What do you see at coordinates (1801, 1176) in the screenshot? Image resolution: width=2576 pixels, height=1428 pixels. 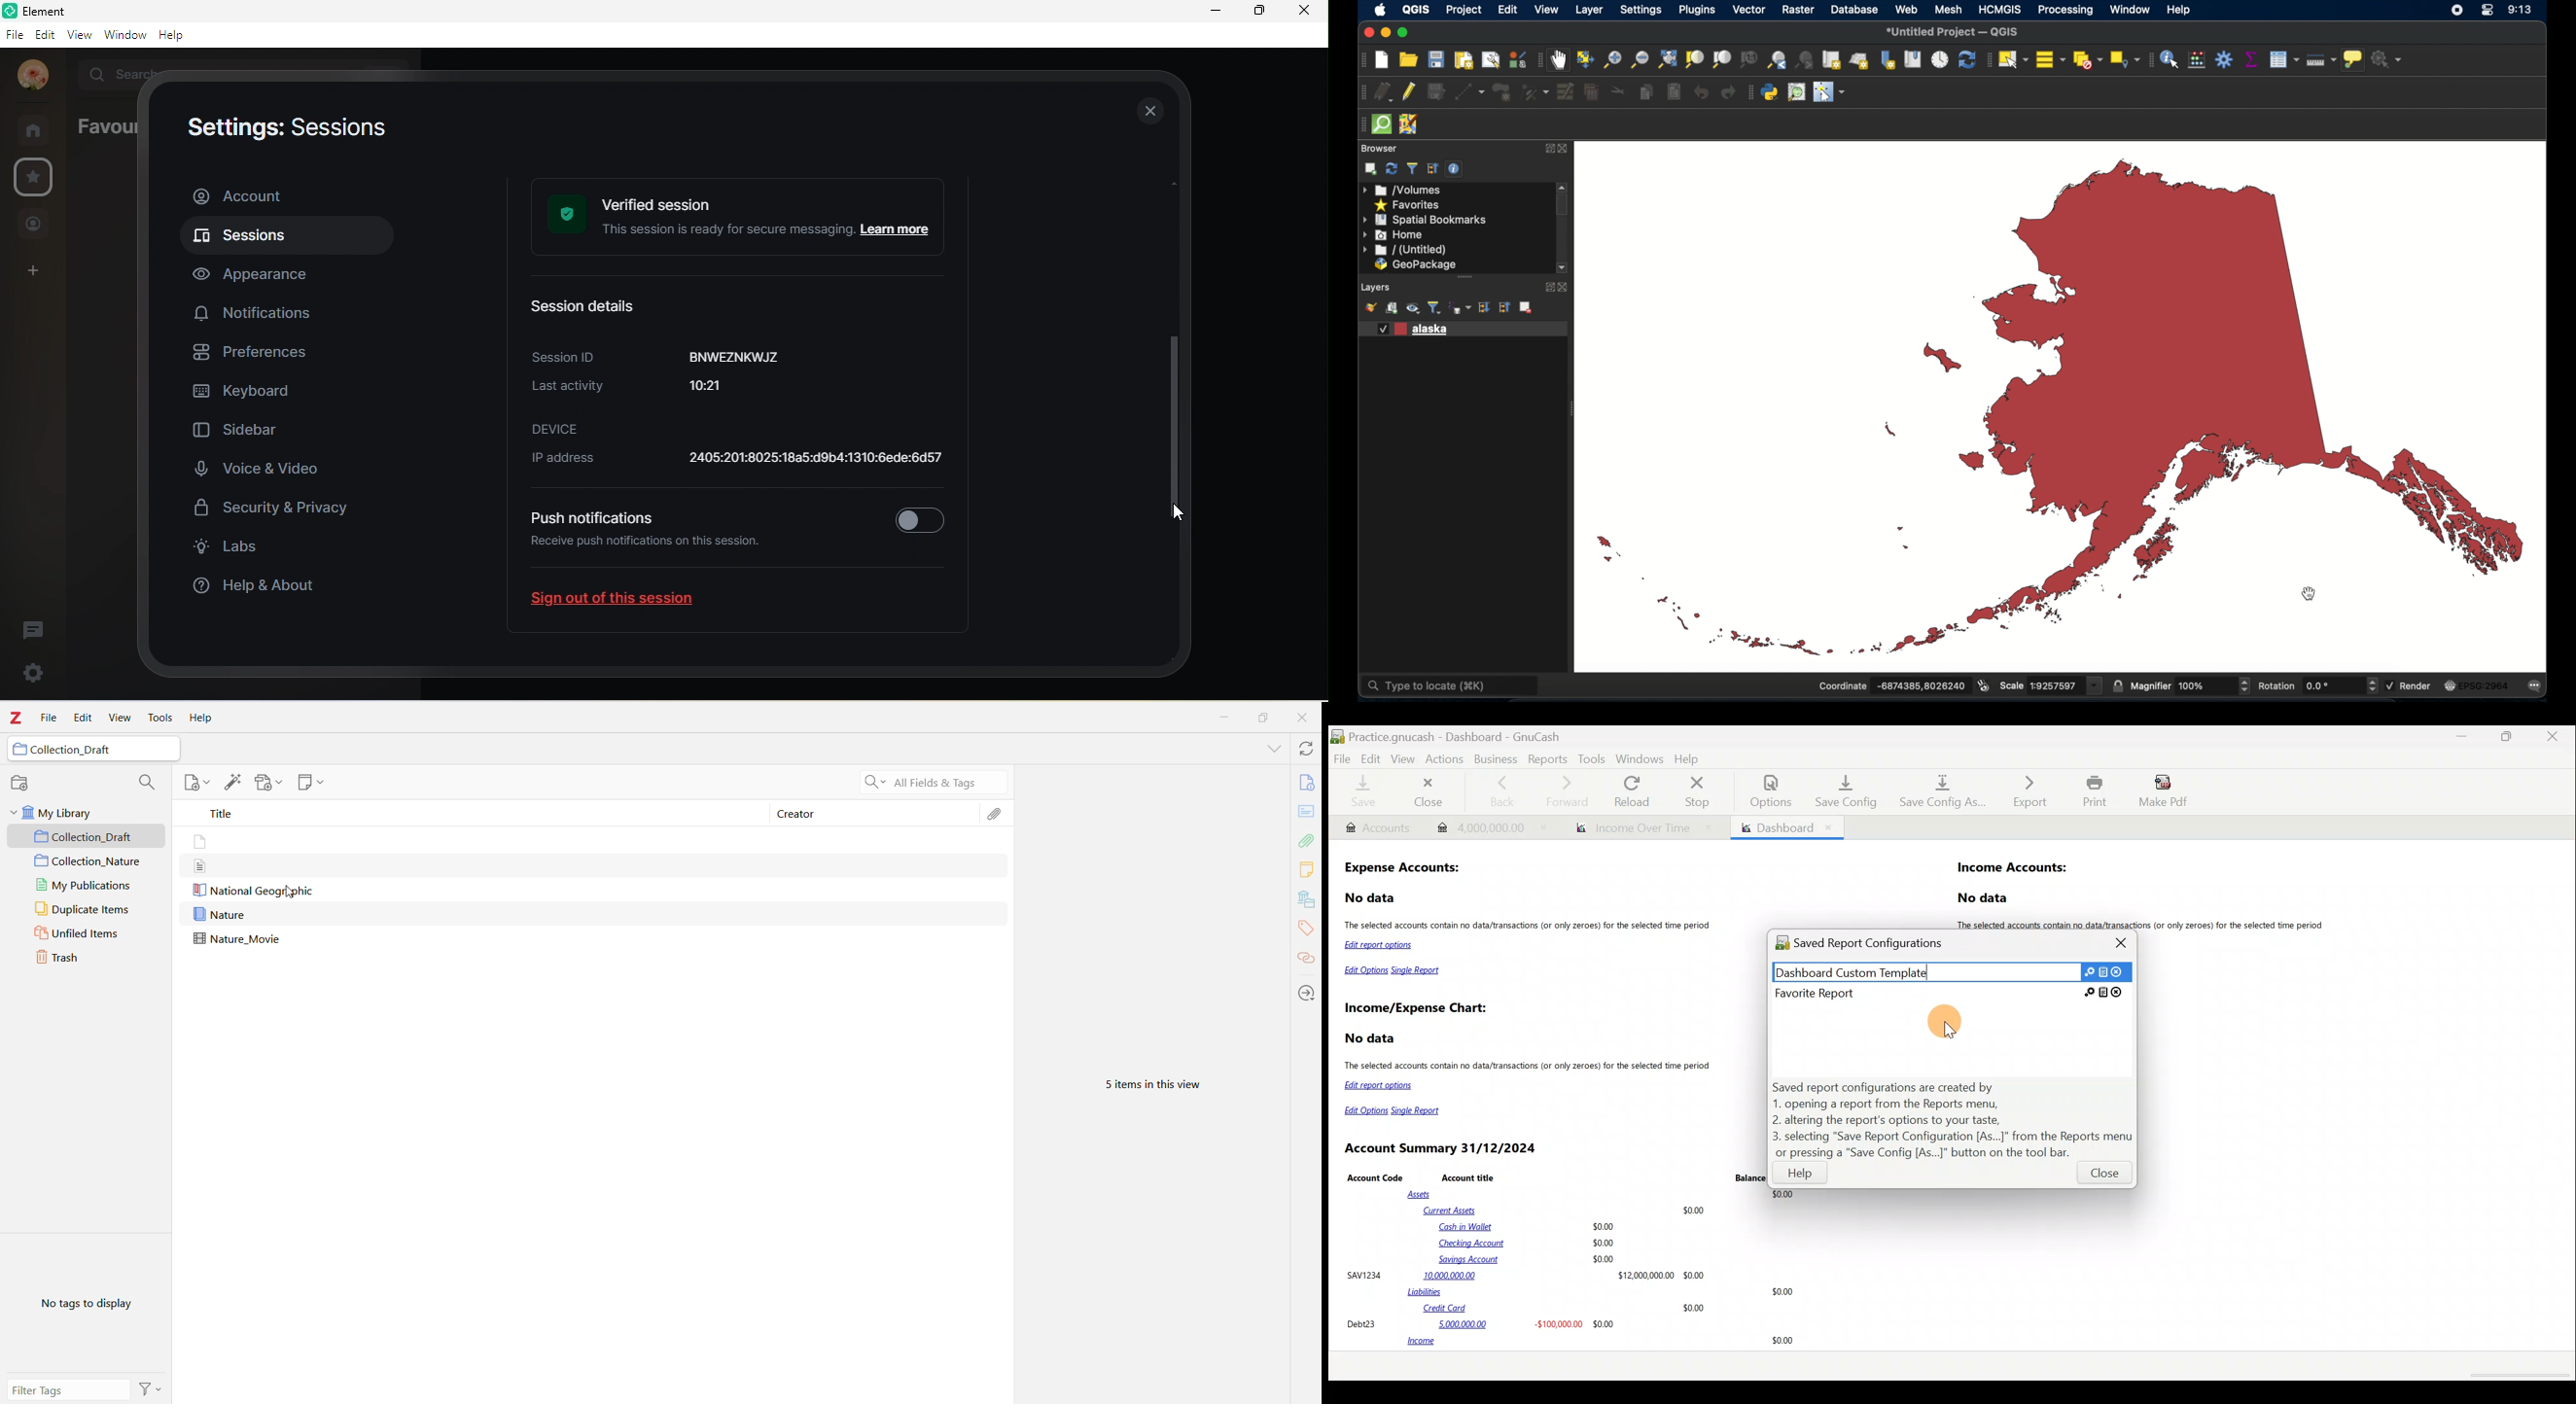 I see `Help` at bounding box center [1801, 1176].